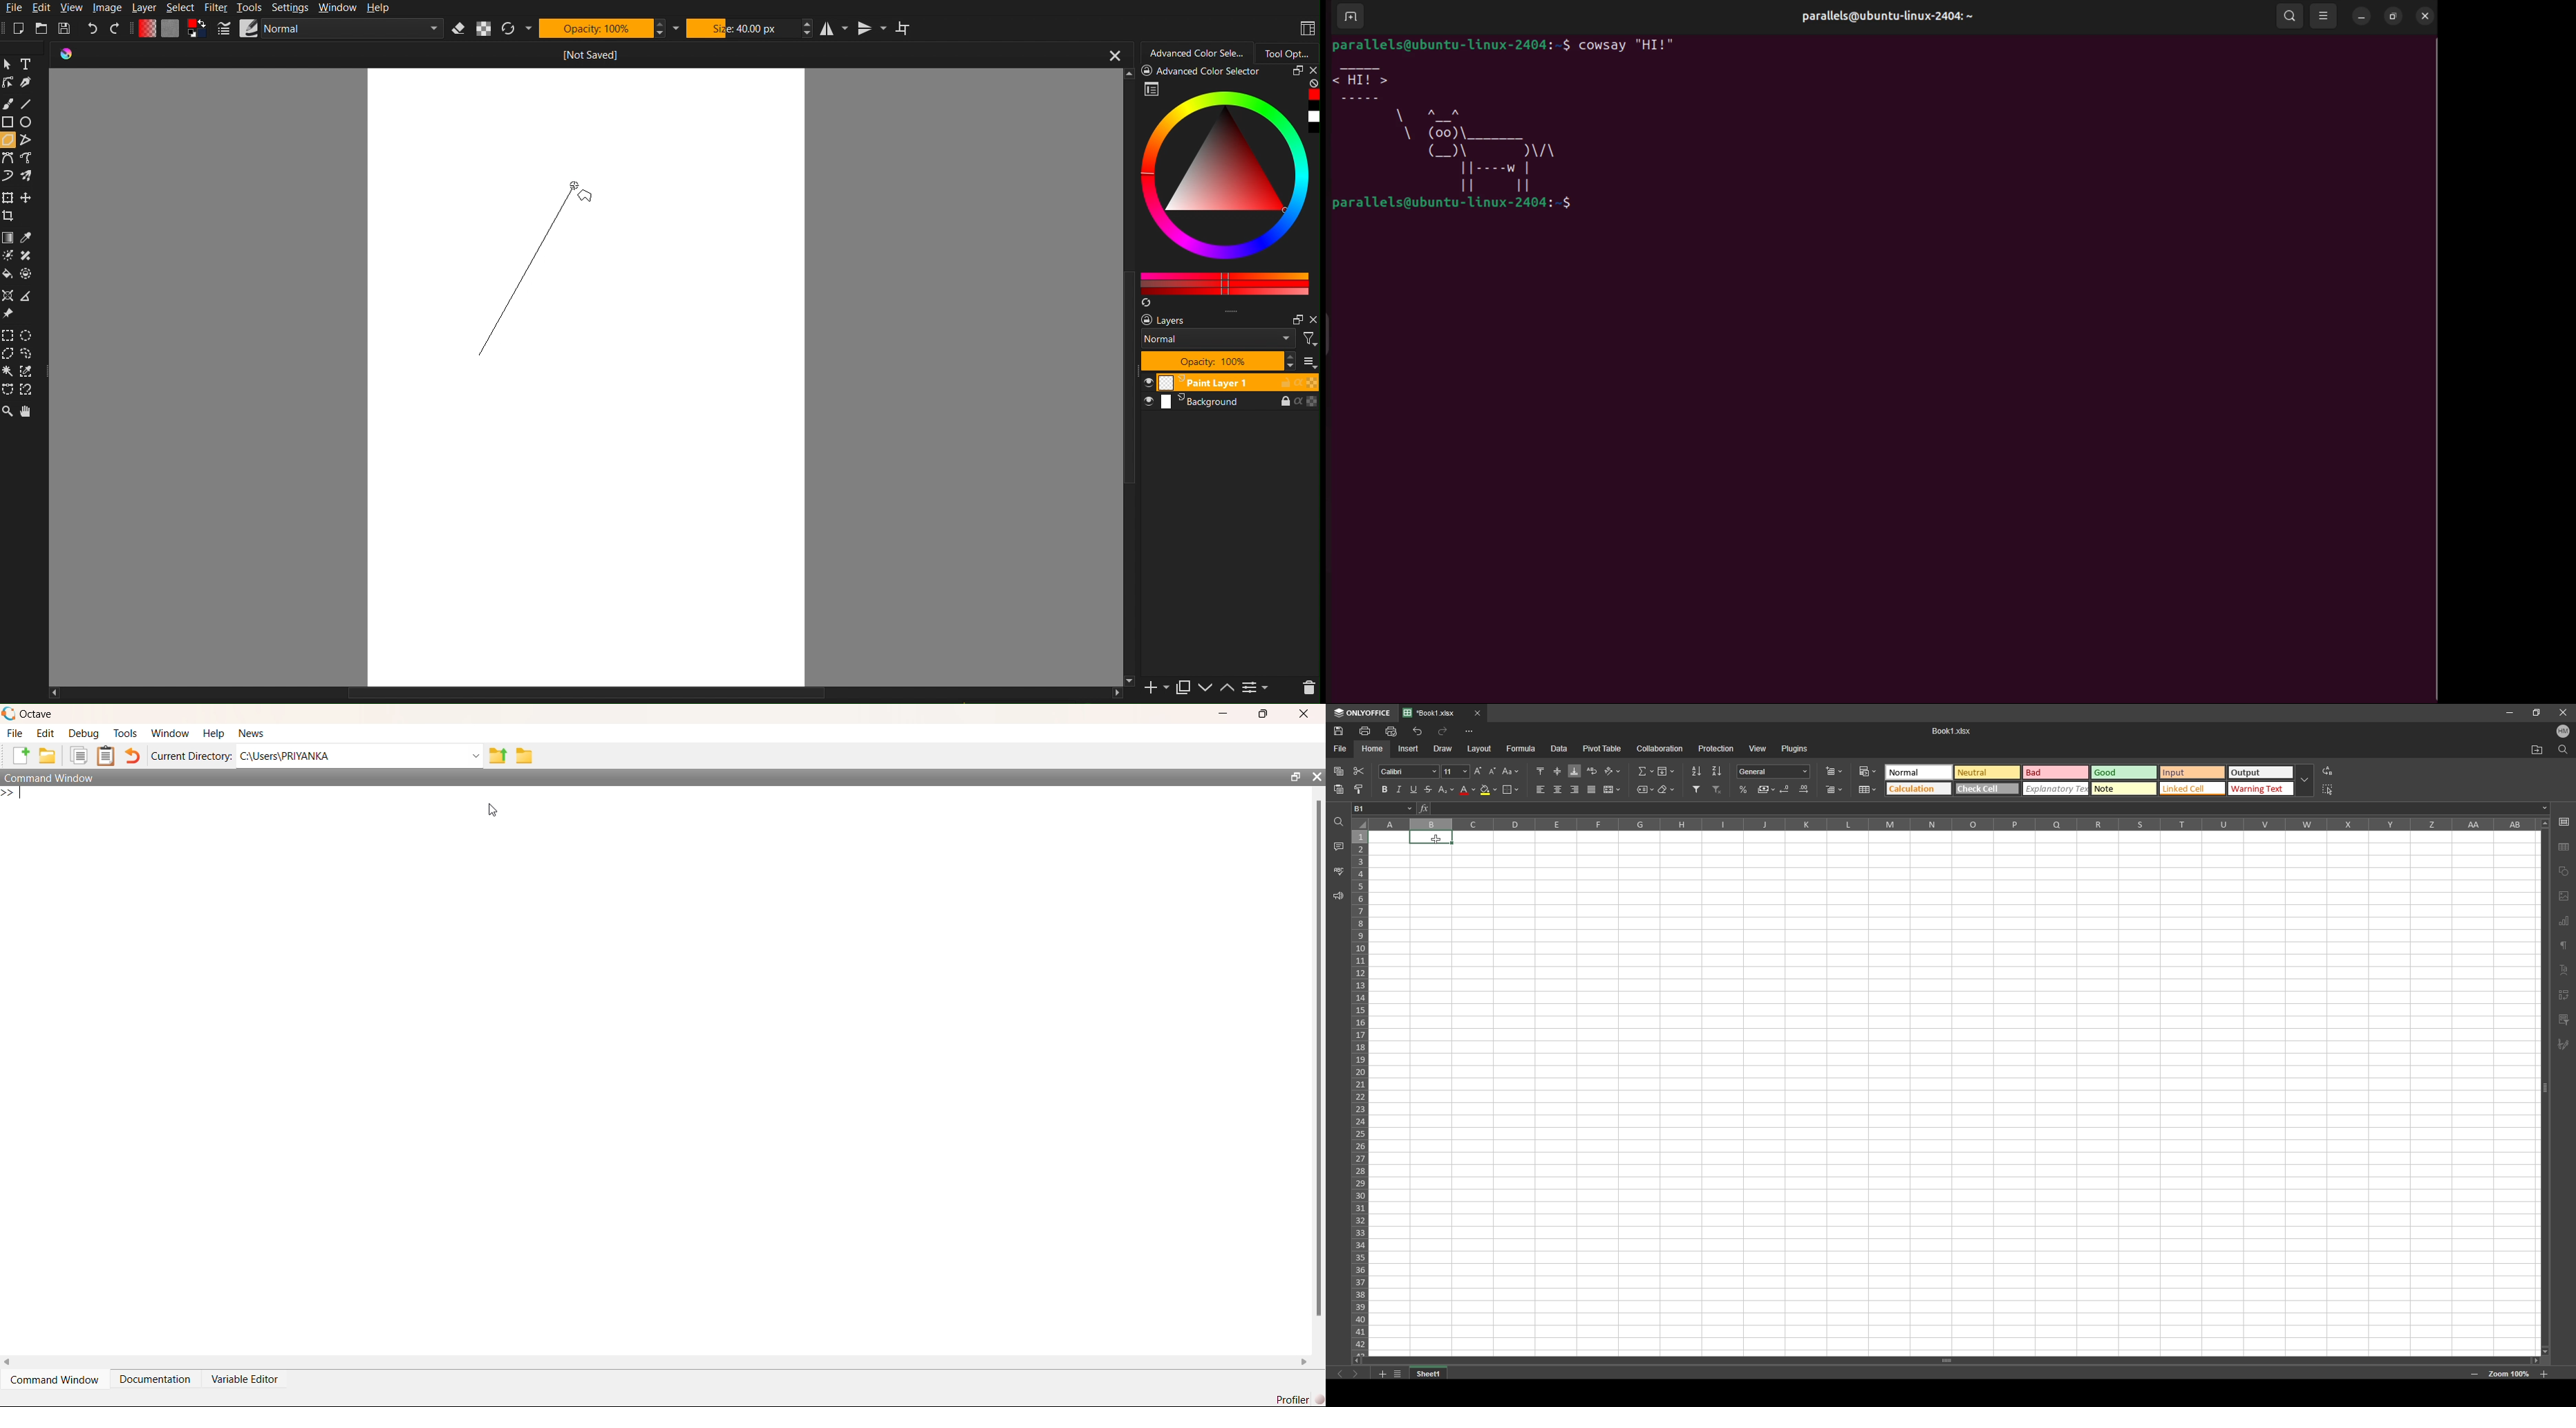 The width and height of the screenshot is (2576, 1428). What do you see at coordinates (1232, 189) in the screenshot?
I see `Advanced Color Selector` at bounding box center [1232, 189].